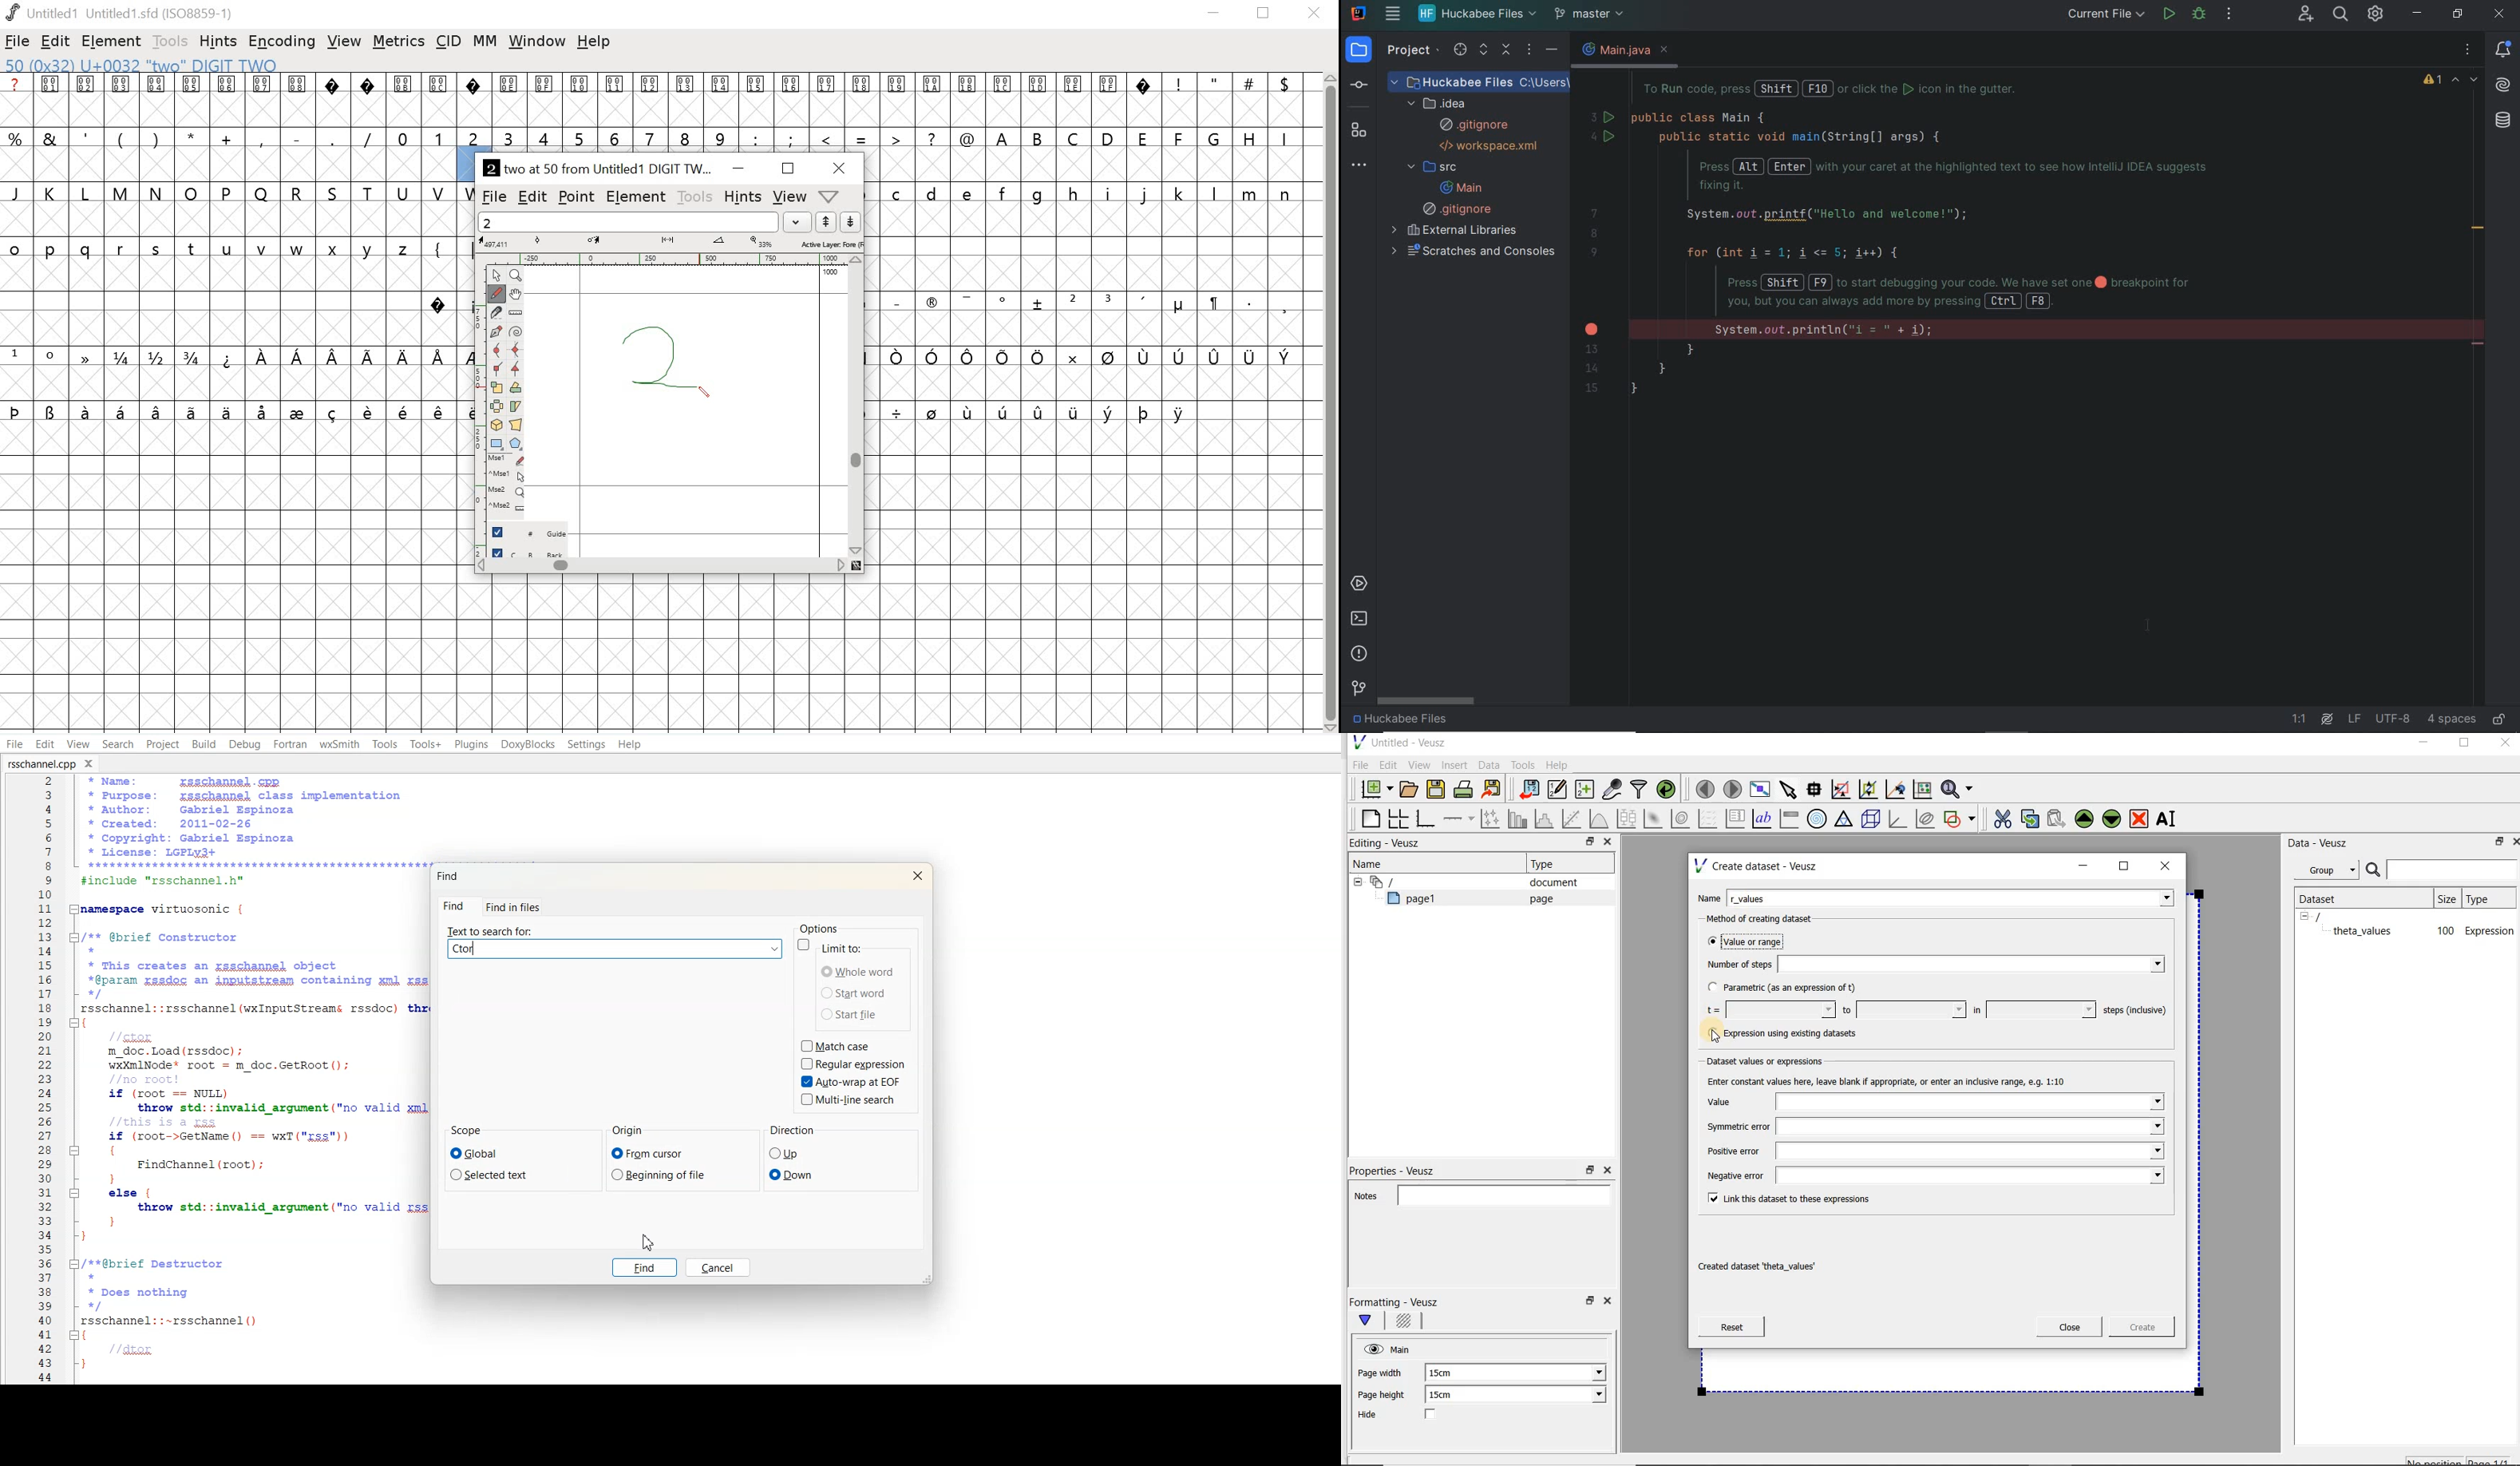  Describe the element at coordinates (145, 66) in the screenshot. I see `50 (0x32) U+0032 "two" DIGIT TWO` at that location.